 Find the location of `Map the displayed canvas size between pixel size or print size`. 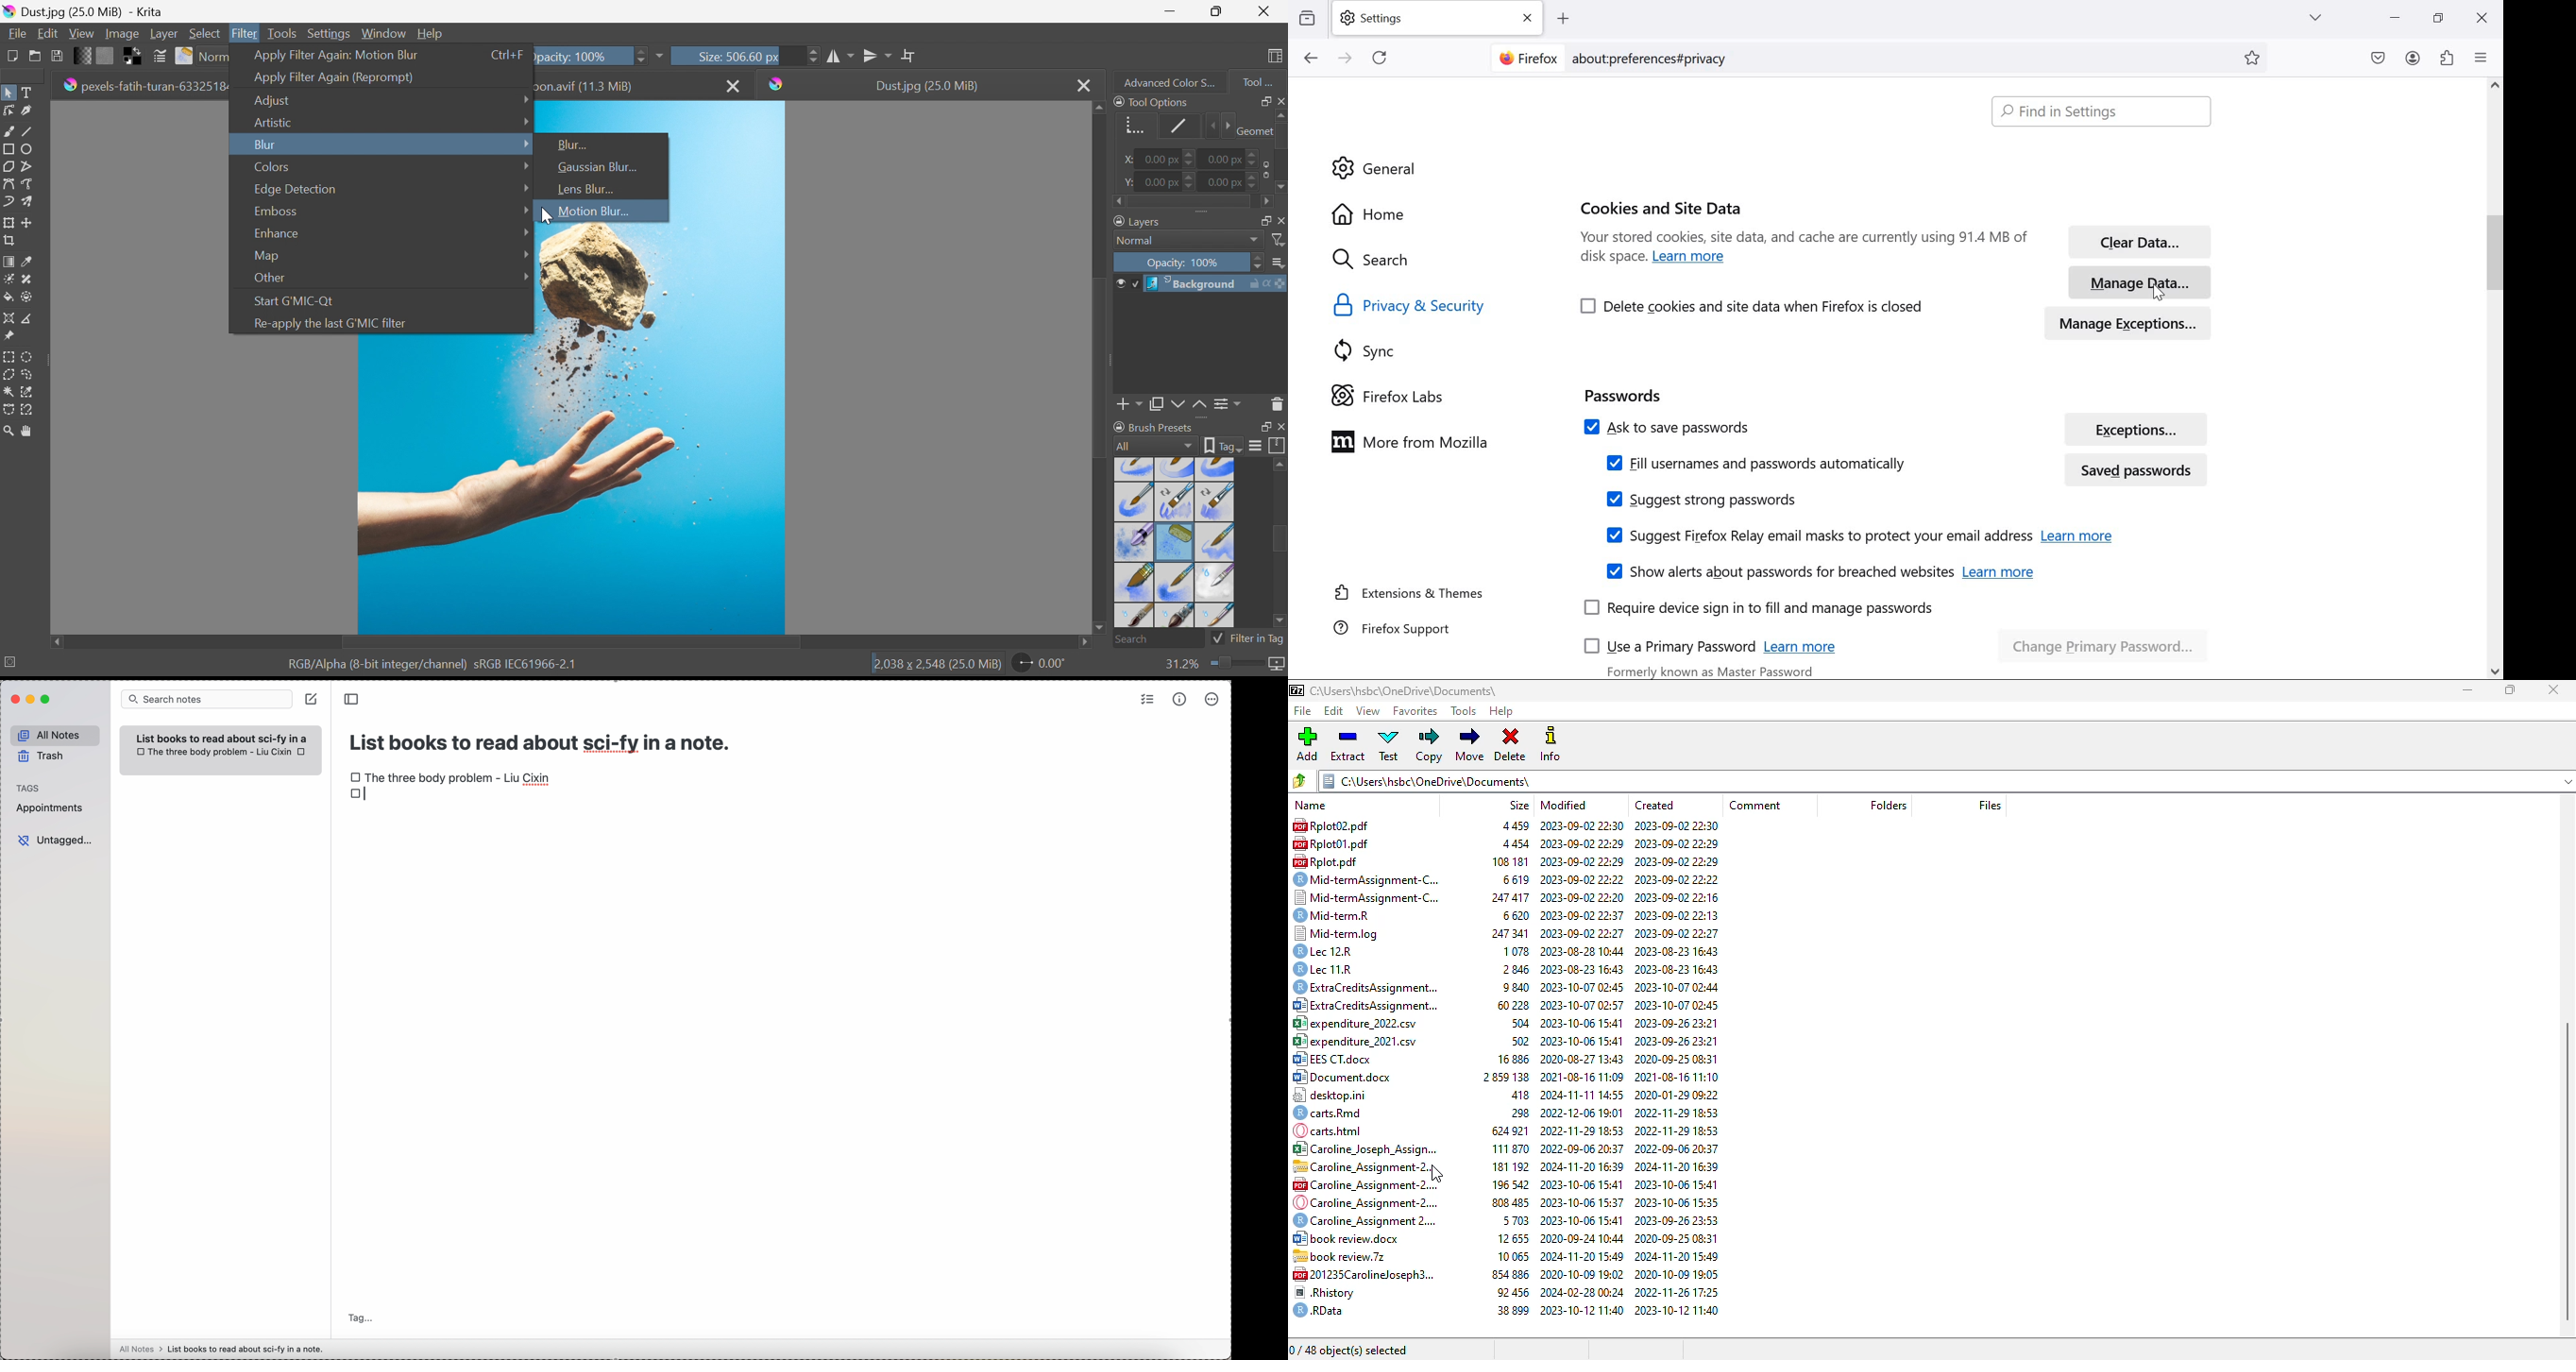

Map the displayed canvas size between pixel size or print size is located at coordinates (1276, 665).